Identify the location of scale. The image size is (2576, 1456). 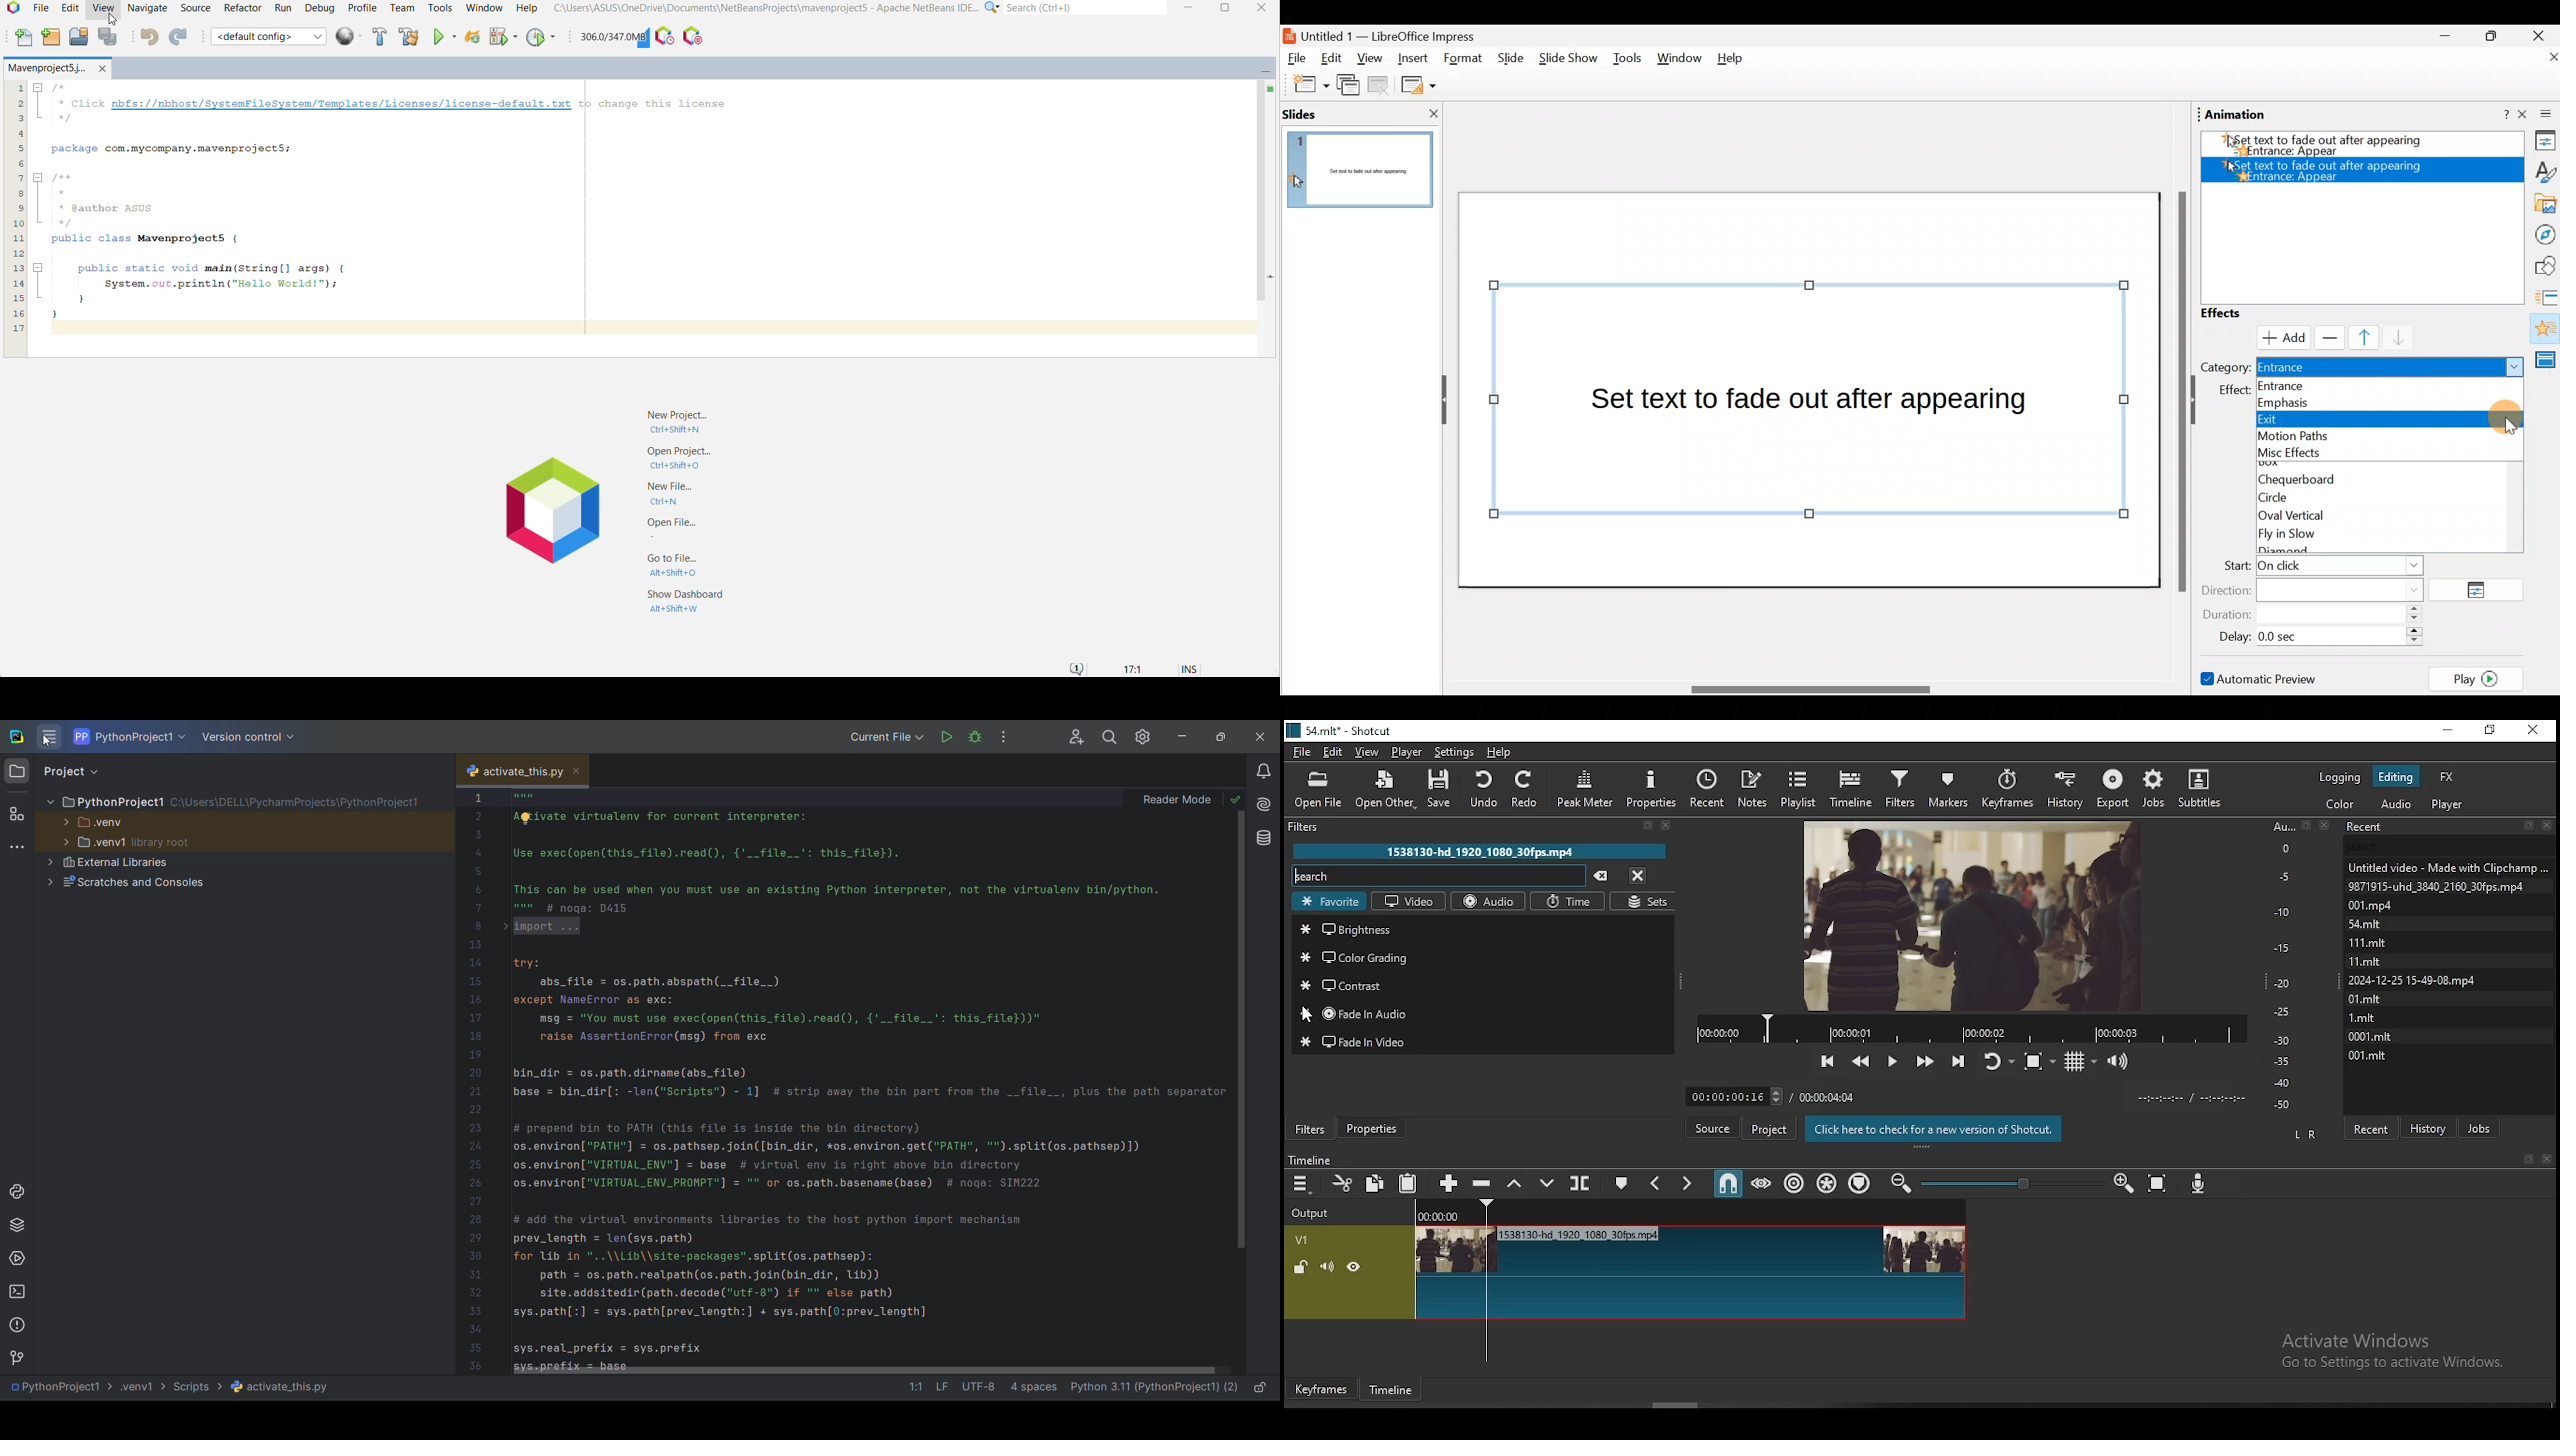
(2283, 965).